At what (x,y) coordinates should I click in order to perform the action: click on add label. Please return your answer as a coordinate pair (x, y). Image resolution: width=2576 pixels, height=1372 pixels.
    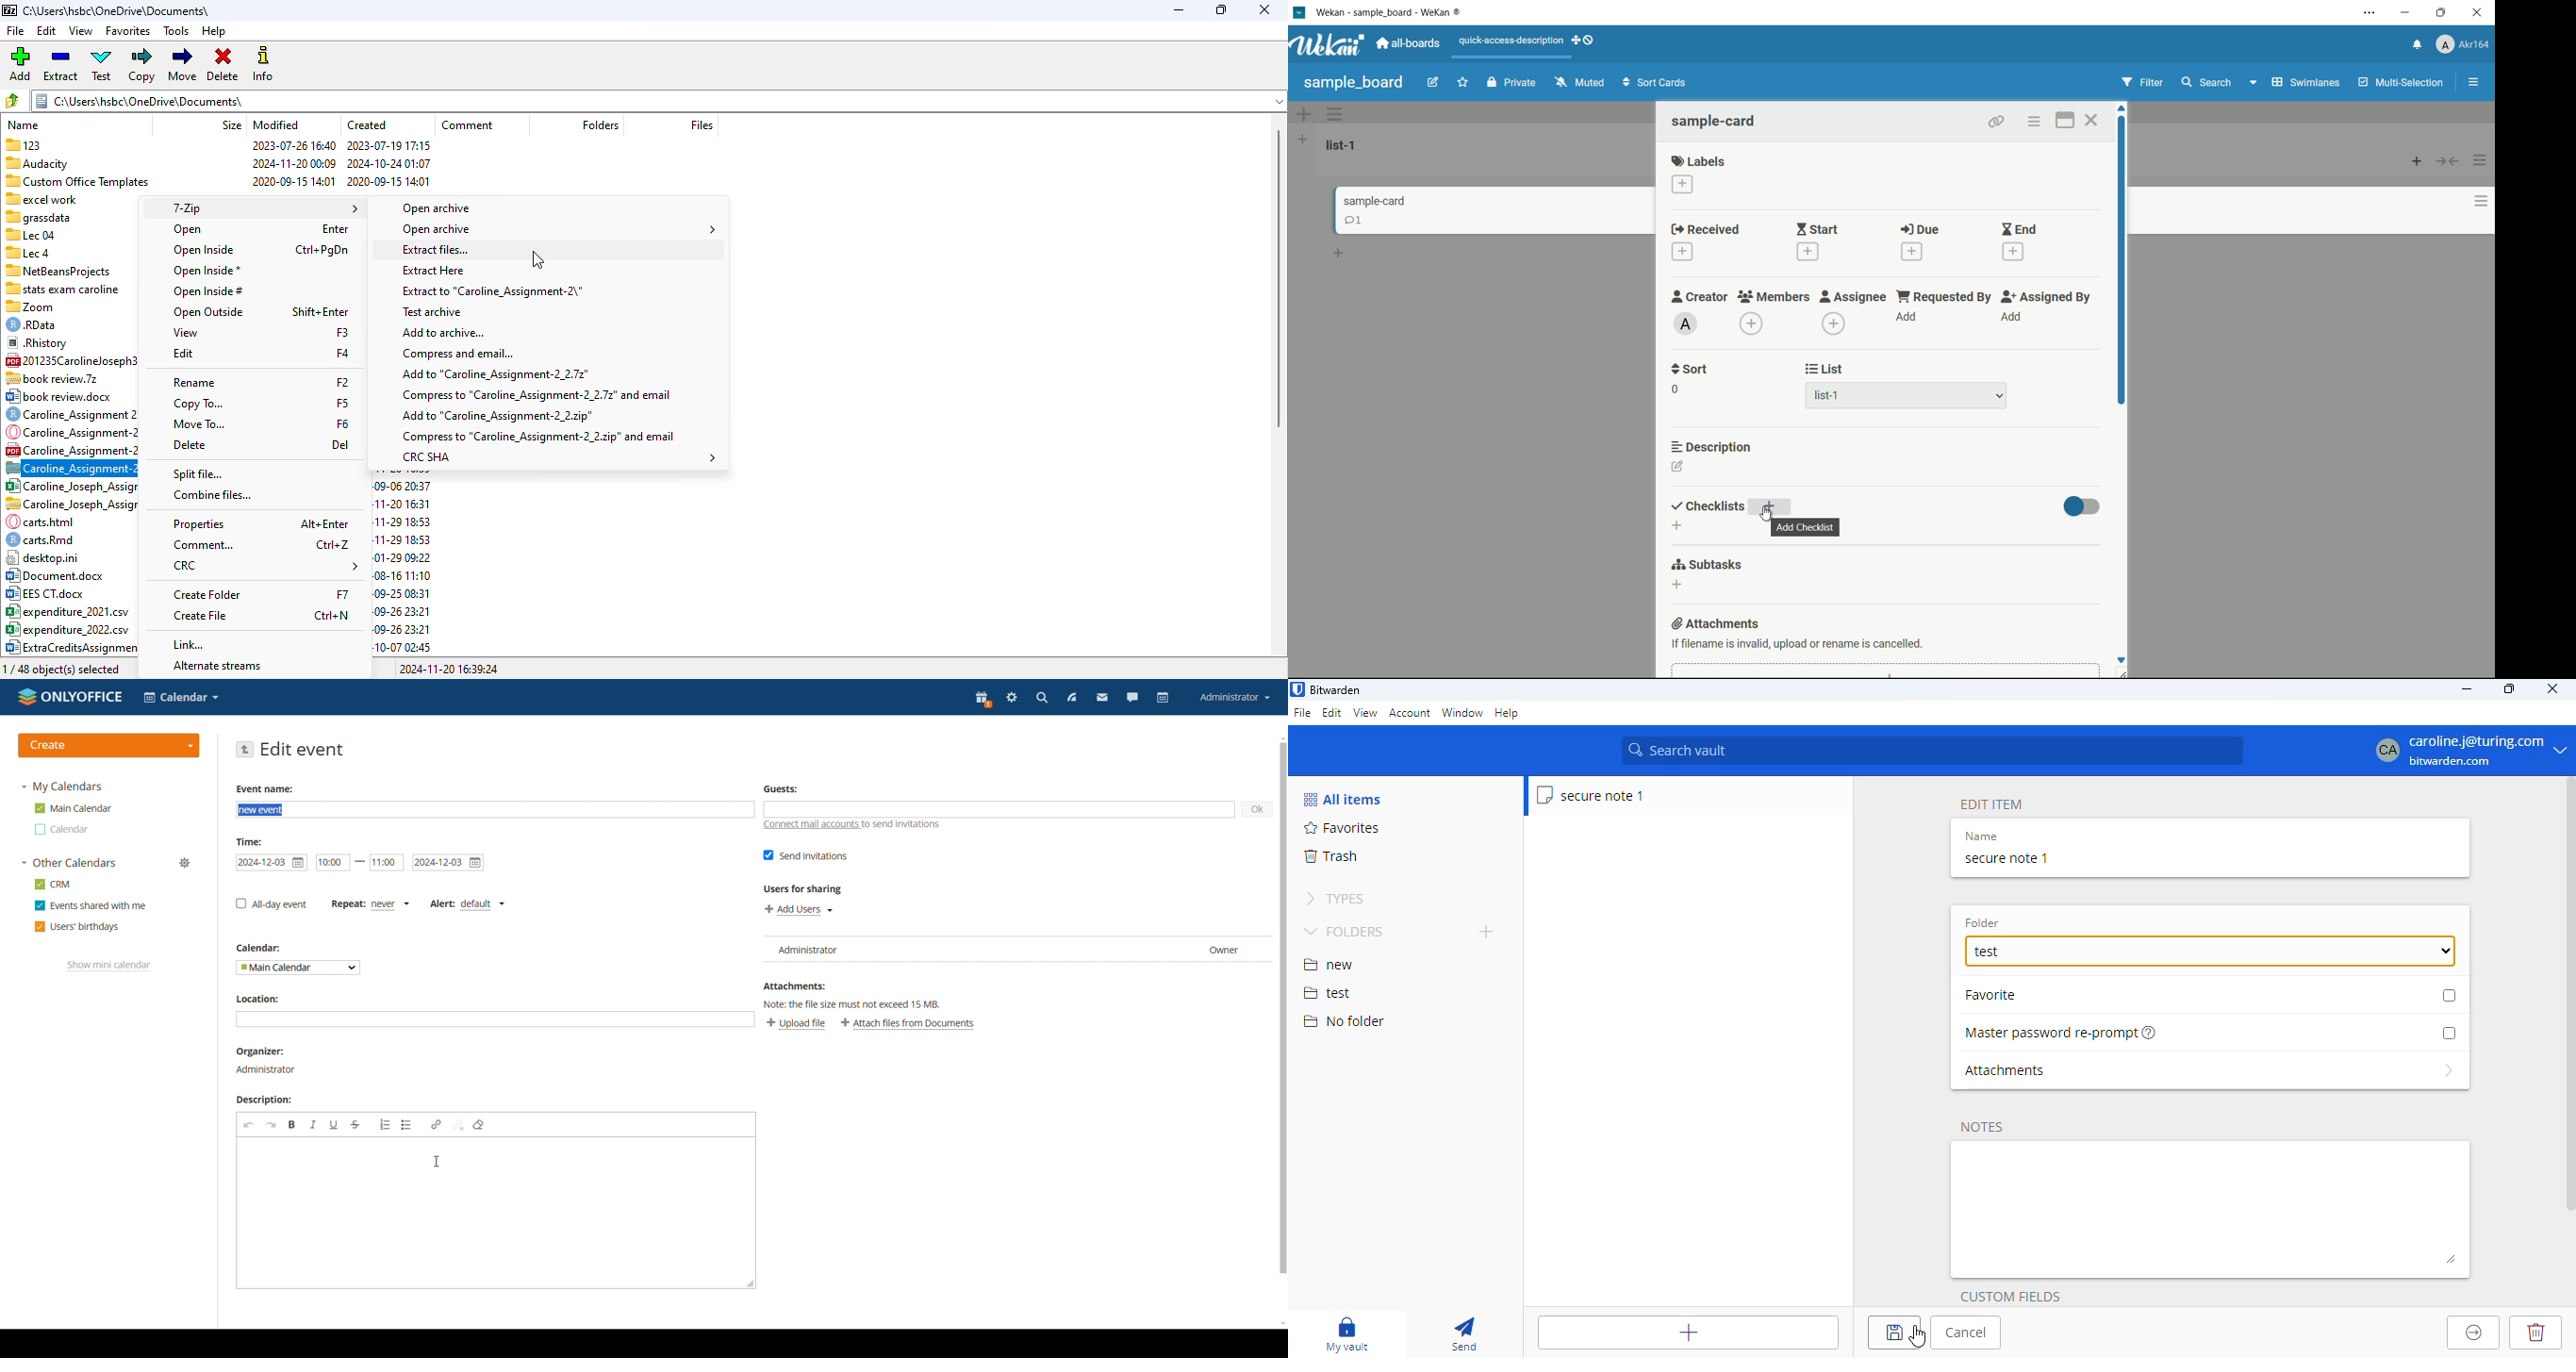
    Looking at the image, I should click on (1680, 184).